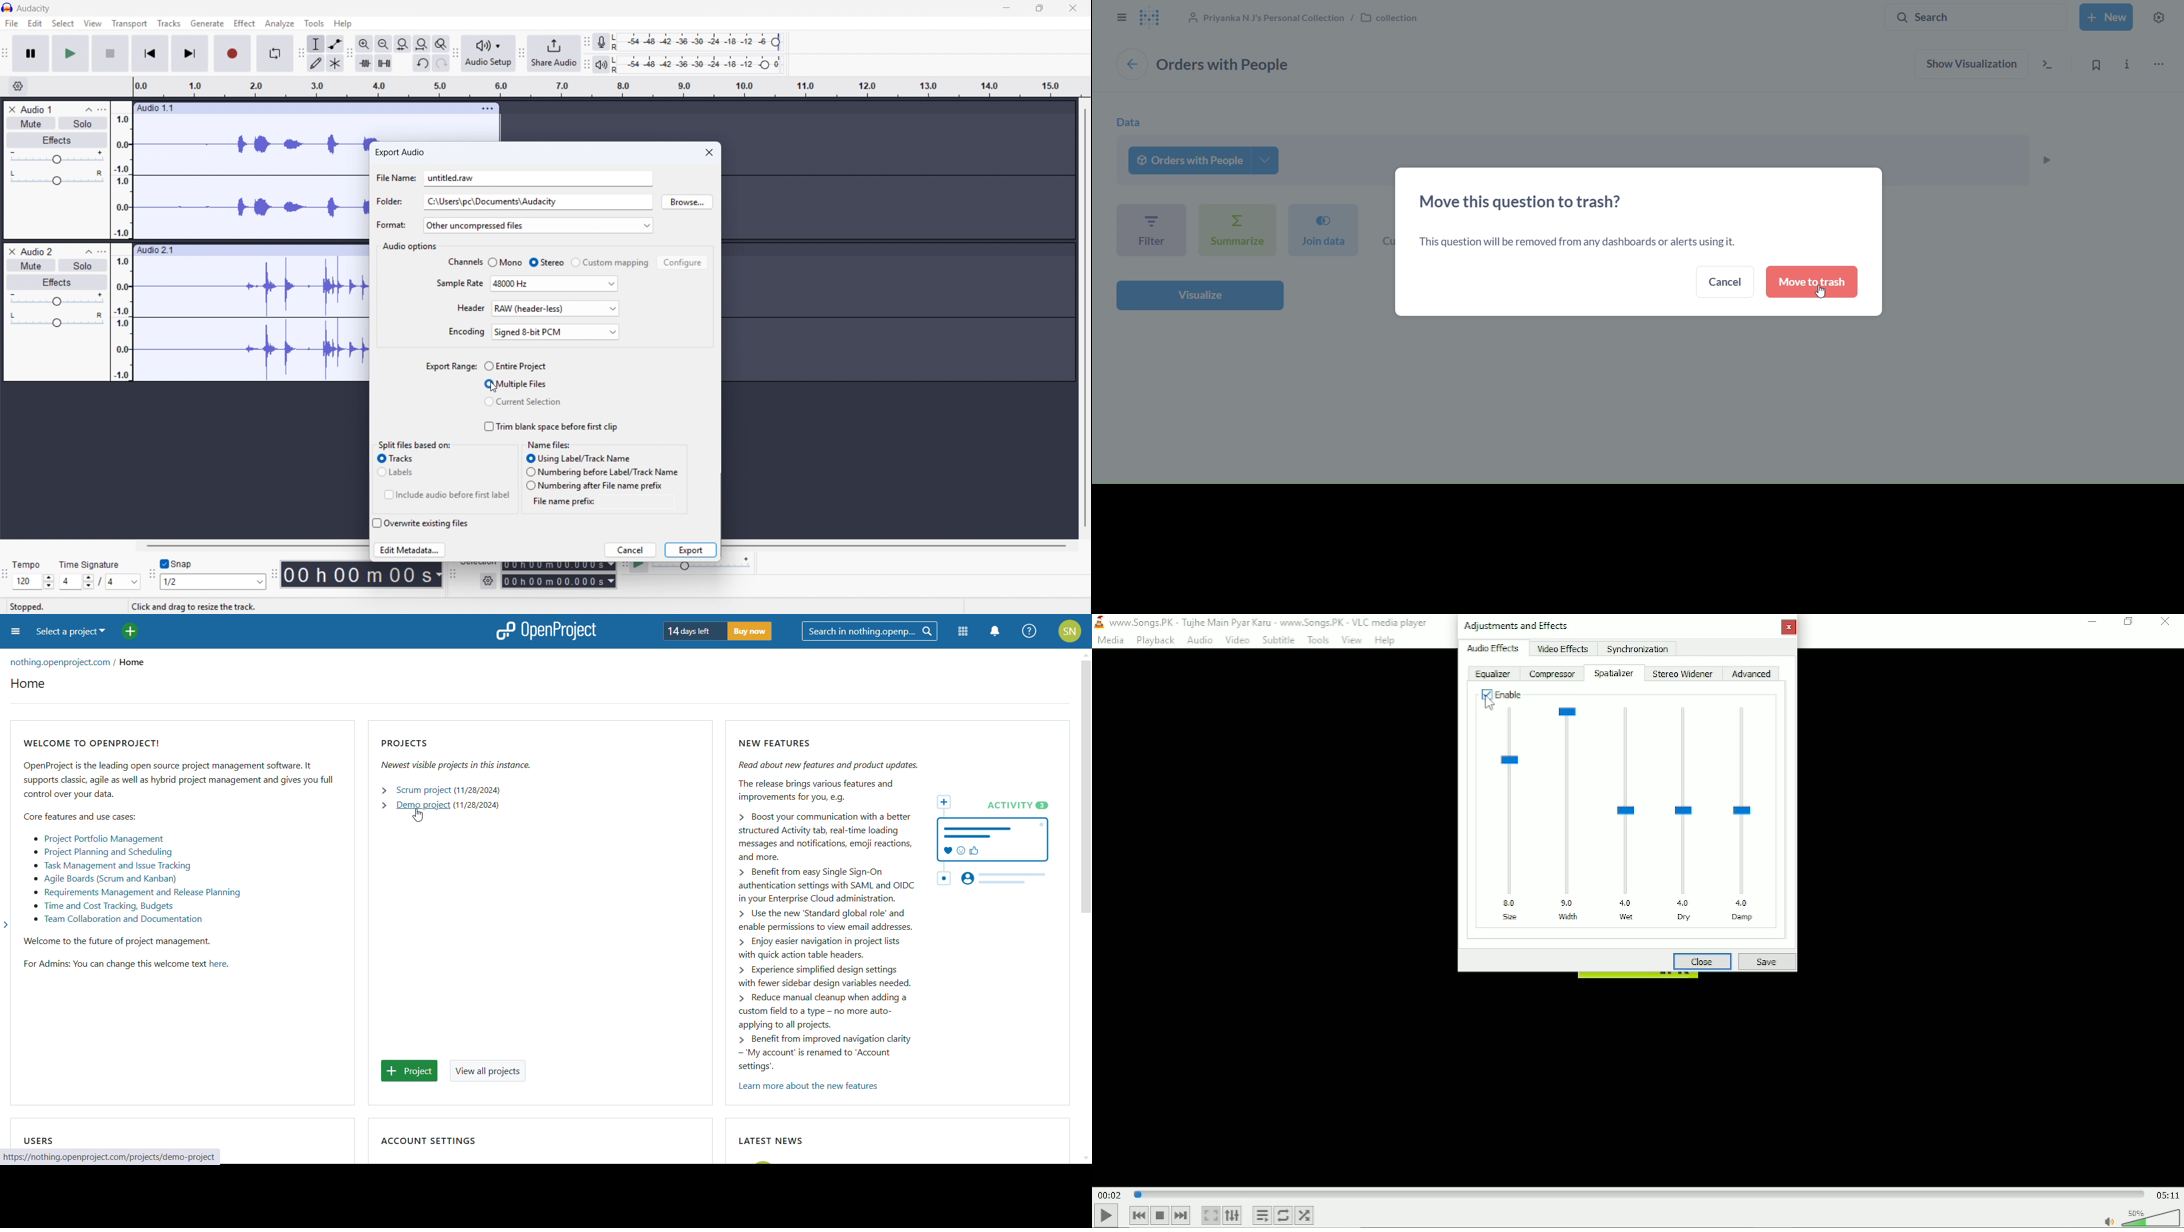 The image size is (2184, 1232). I want to click on Spatializer, so click(1614, 673).